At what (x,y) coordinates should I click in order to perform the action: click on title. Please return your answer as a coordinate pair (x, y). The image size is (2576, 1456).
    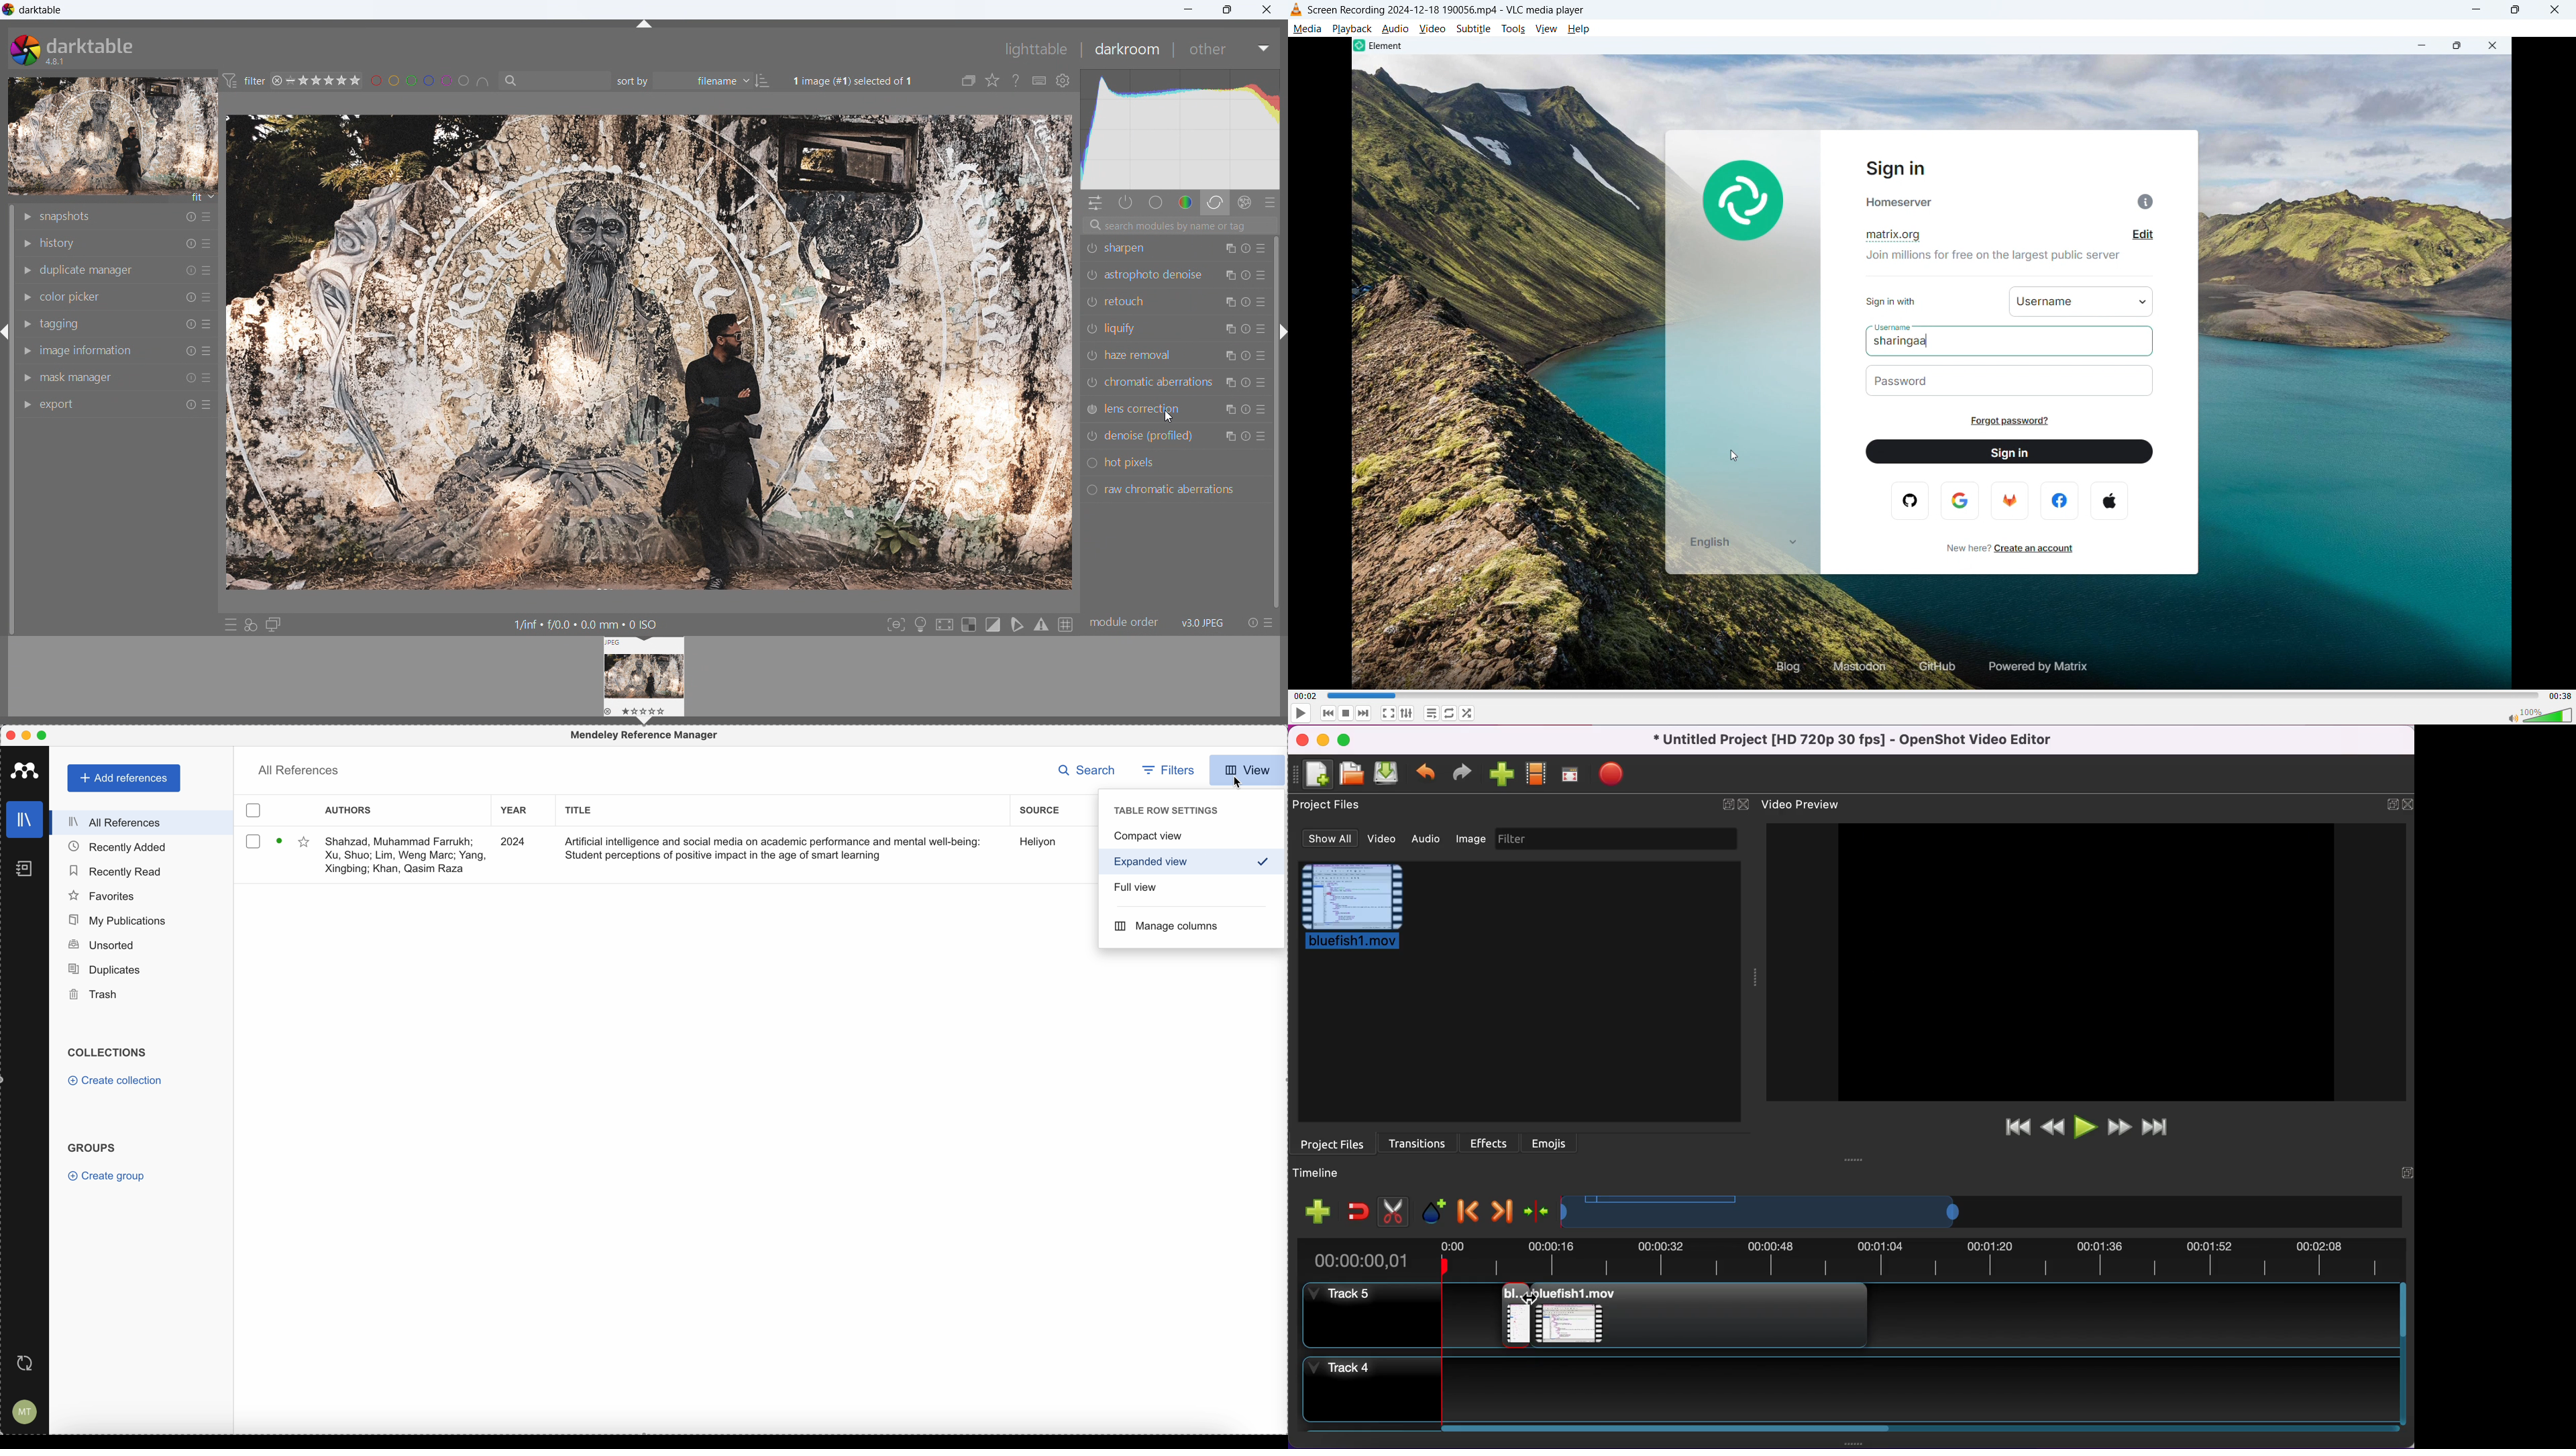
    Looking at the image, I should click on (40, 10).